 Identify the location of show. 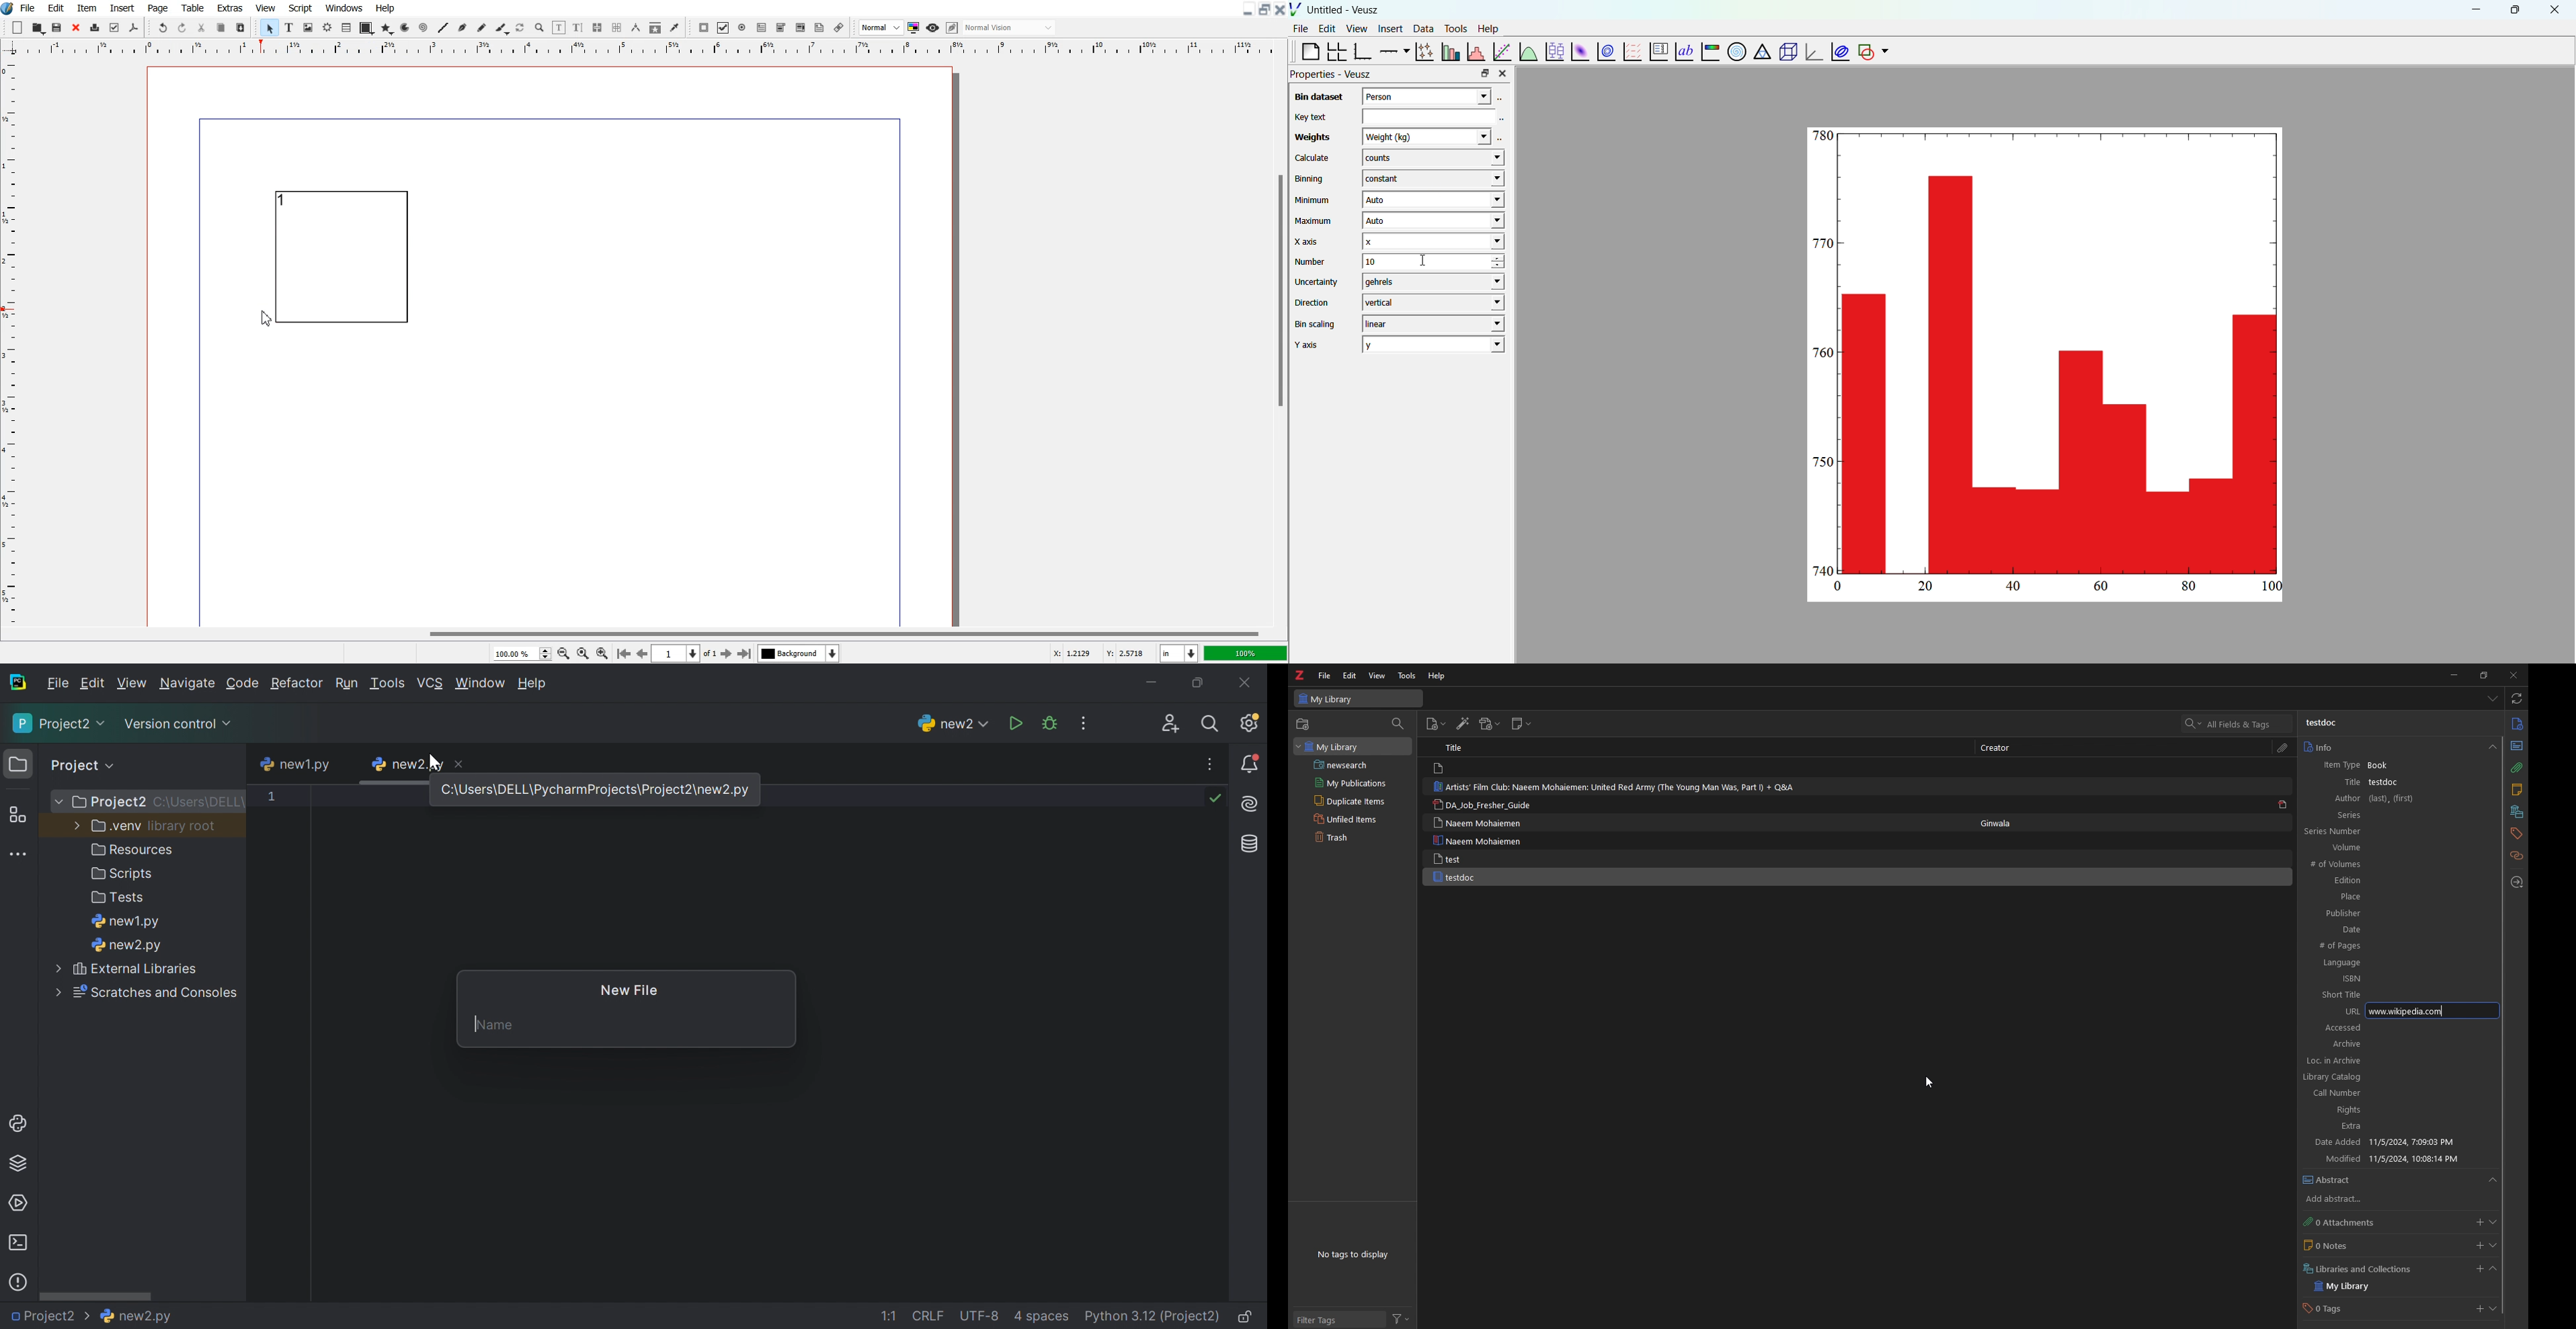
(2494, 1222).